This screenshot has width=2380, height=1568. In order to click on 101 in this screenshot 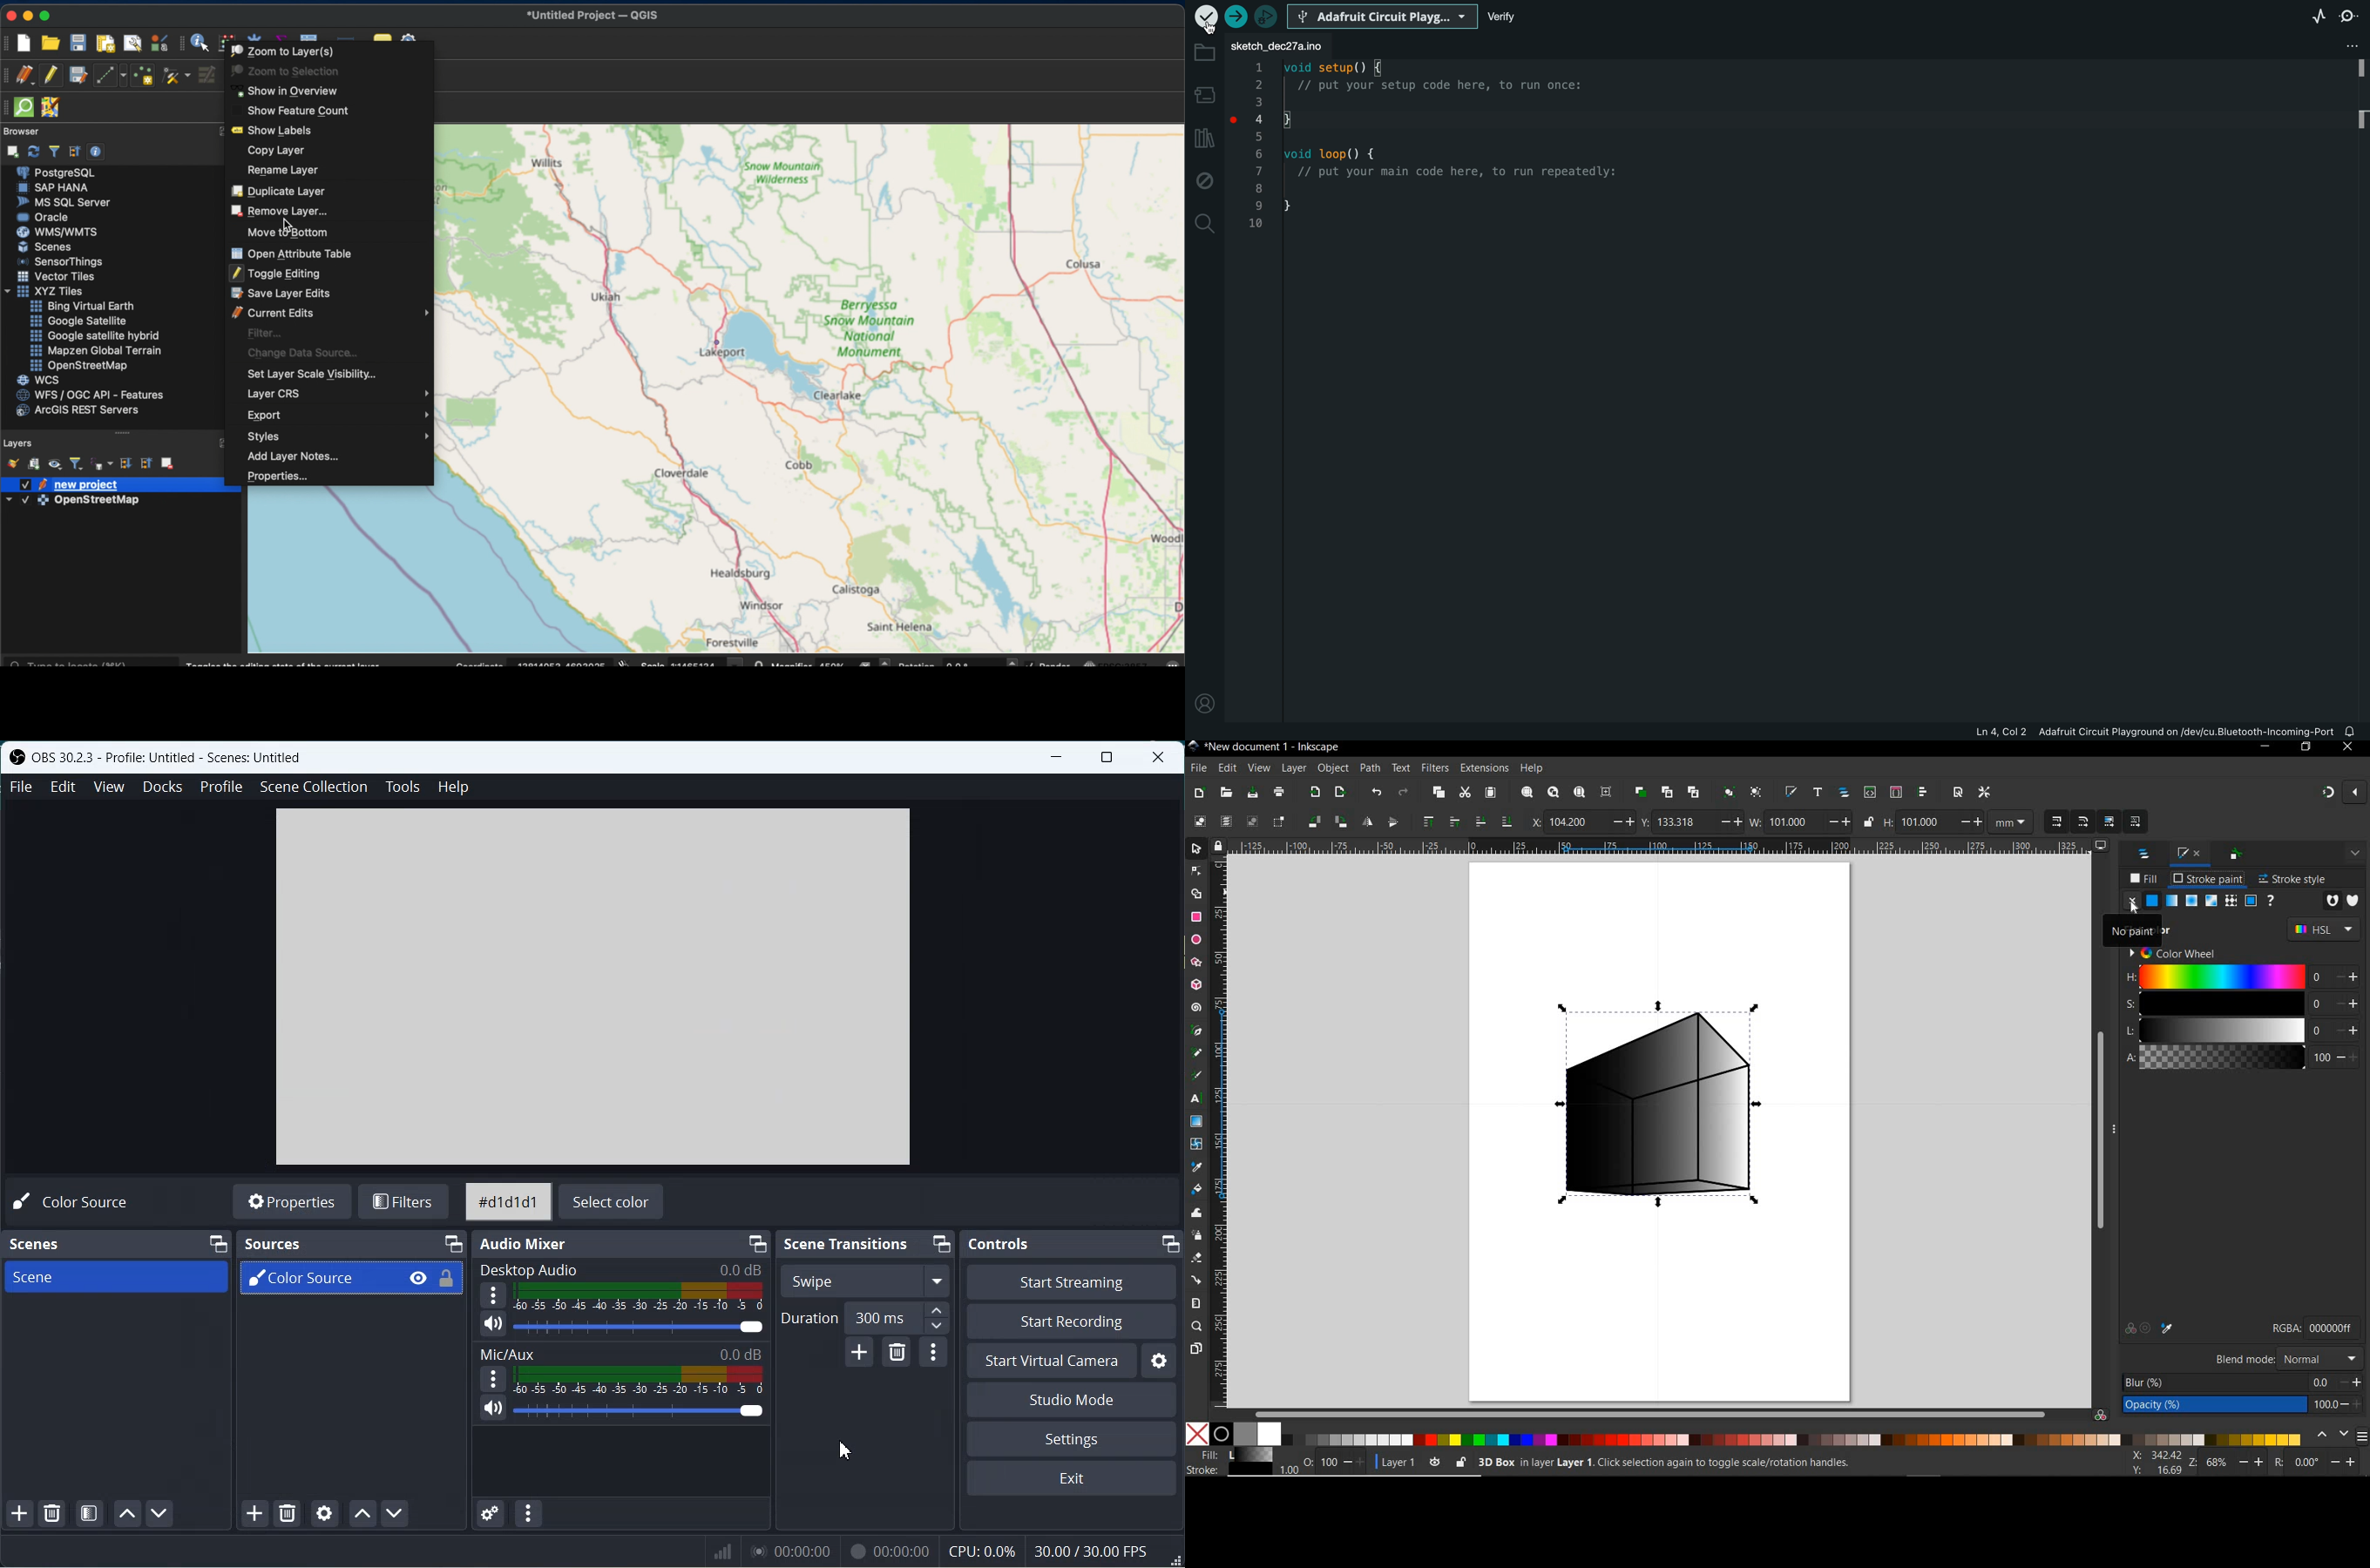, I will do `click(1925, 823)`.